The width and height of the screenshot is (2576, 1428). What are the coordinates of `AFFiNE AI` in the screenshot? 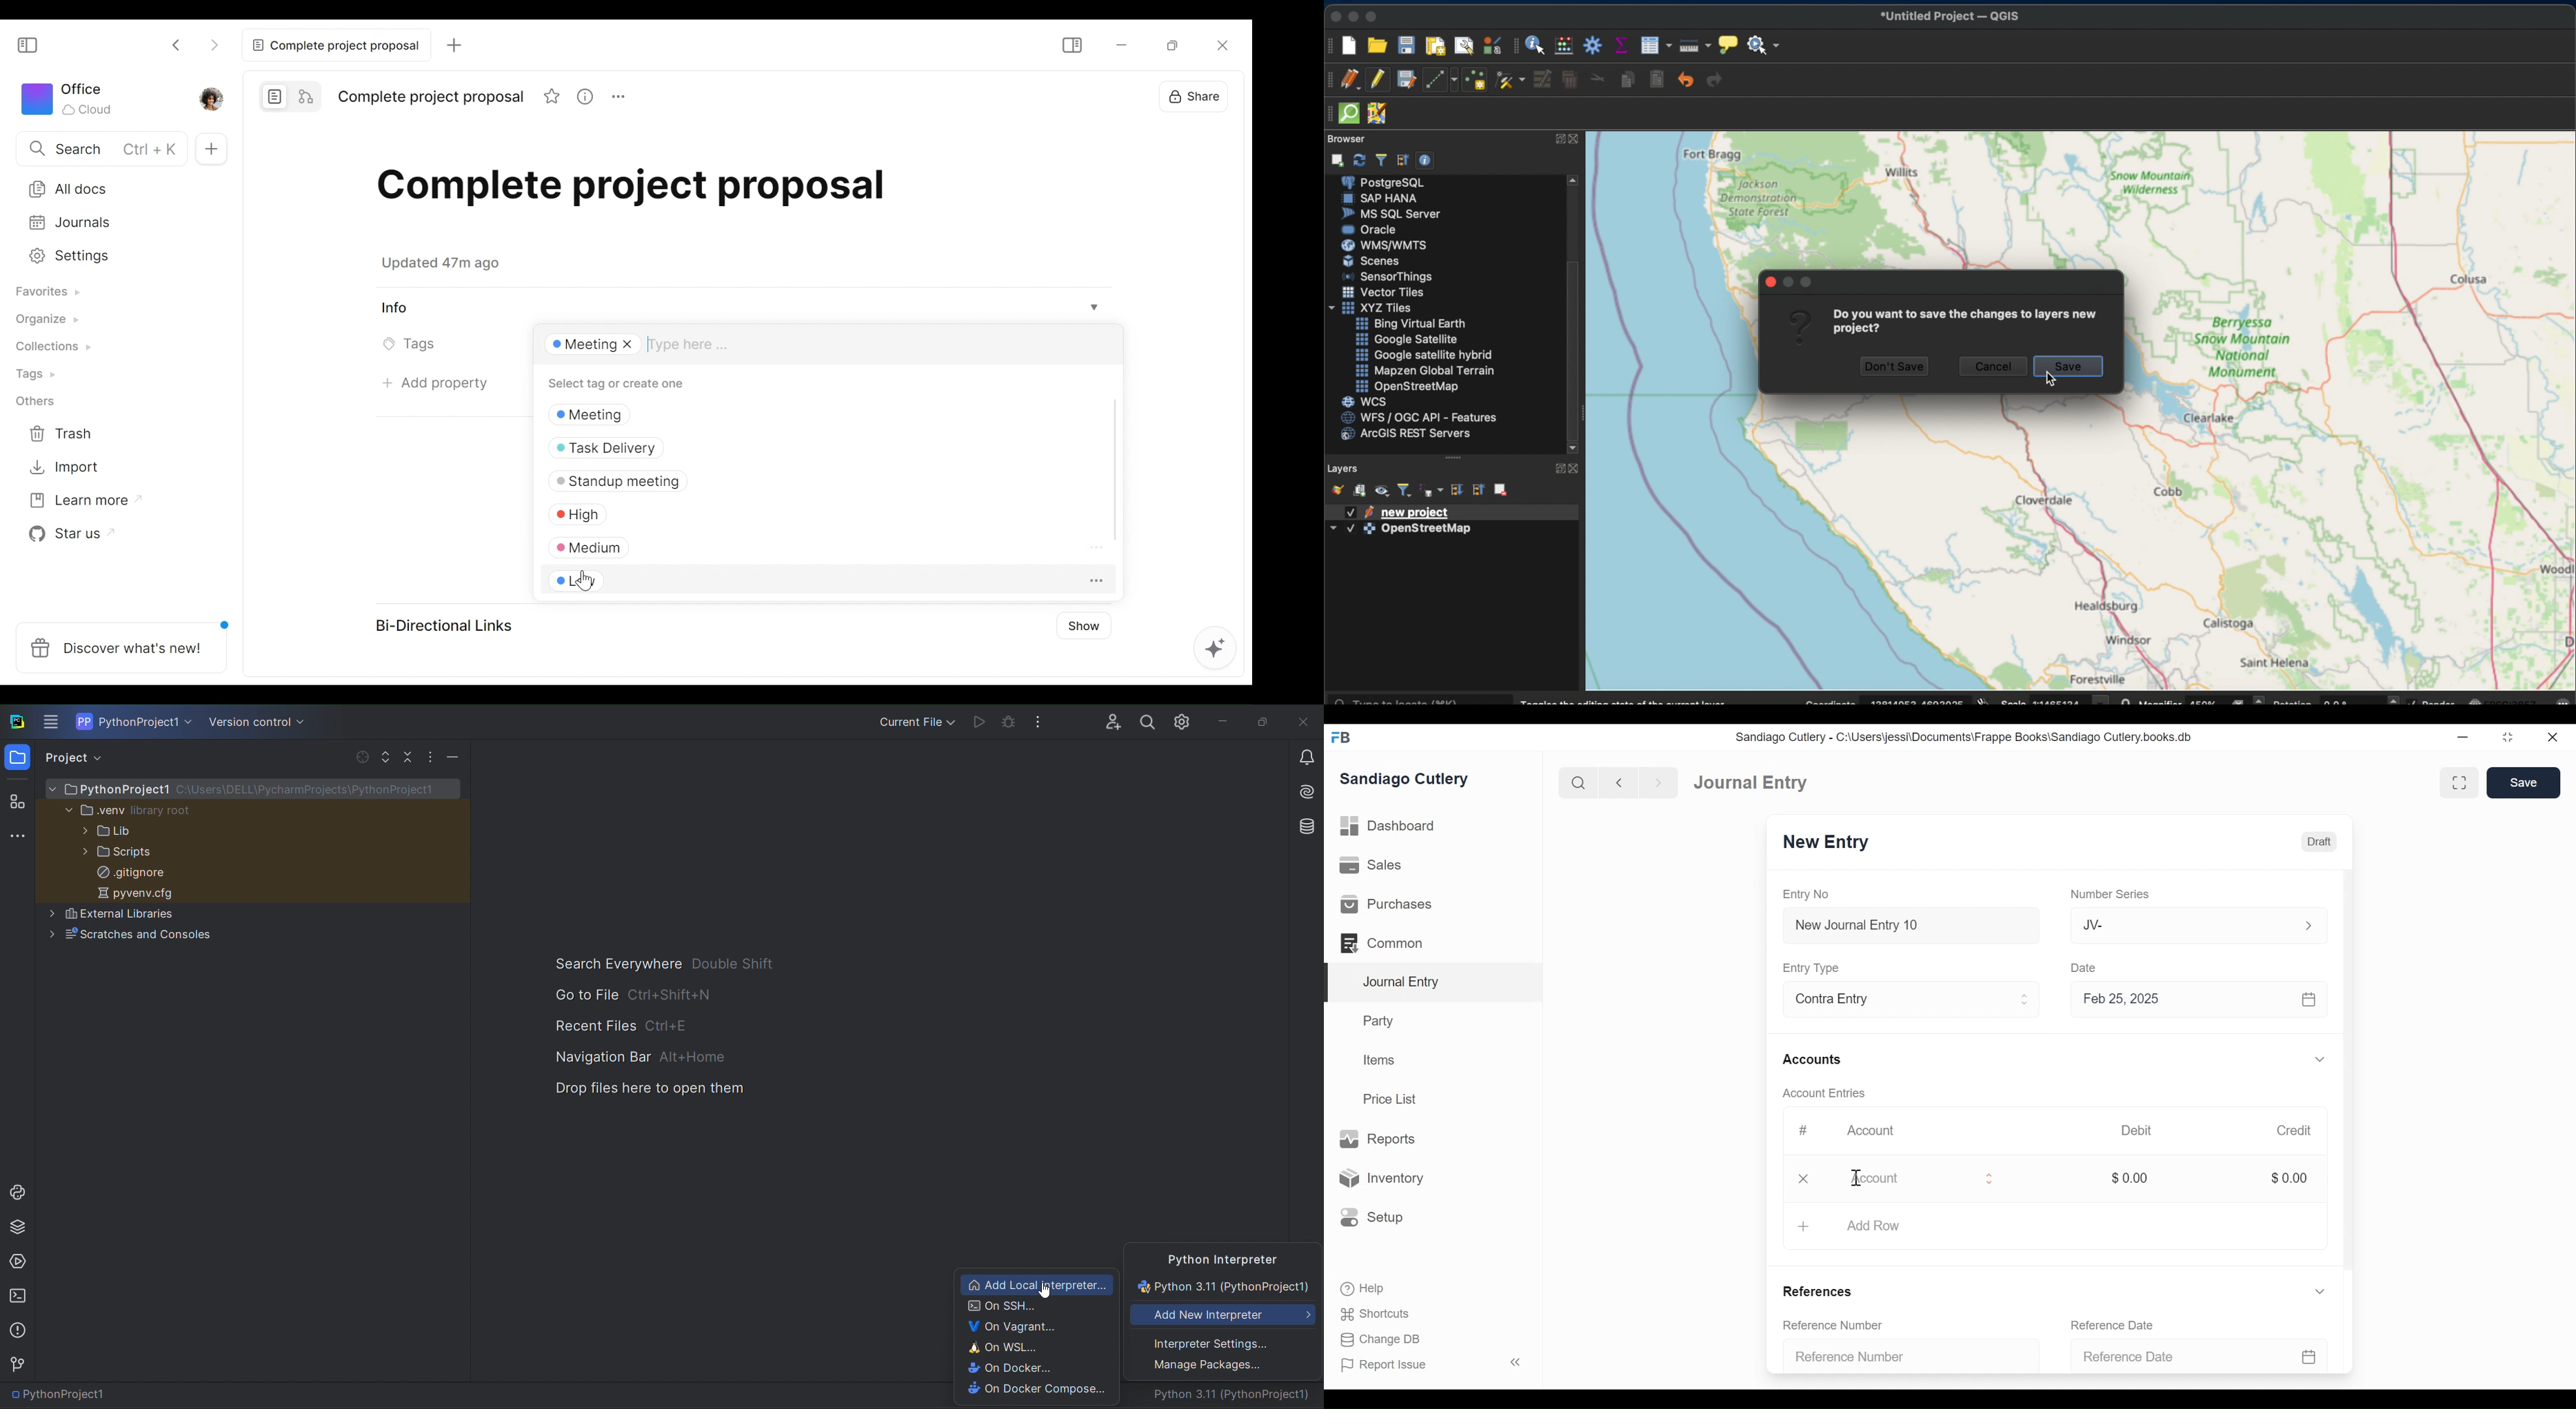 It's located at (1212, 646).